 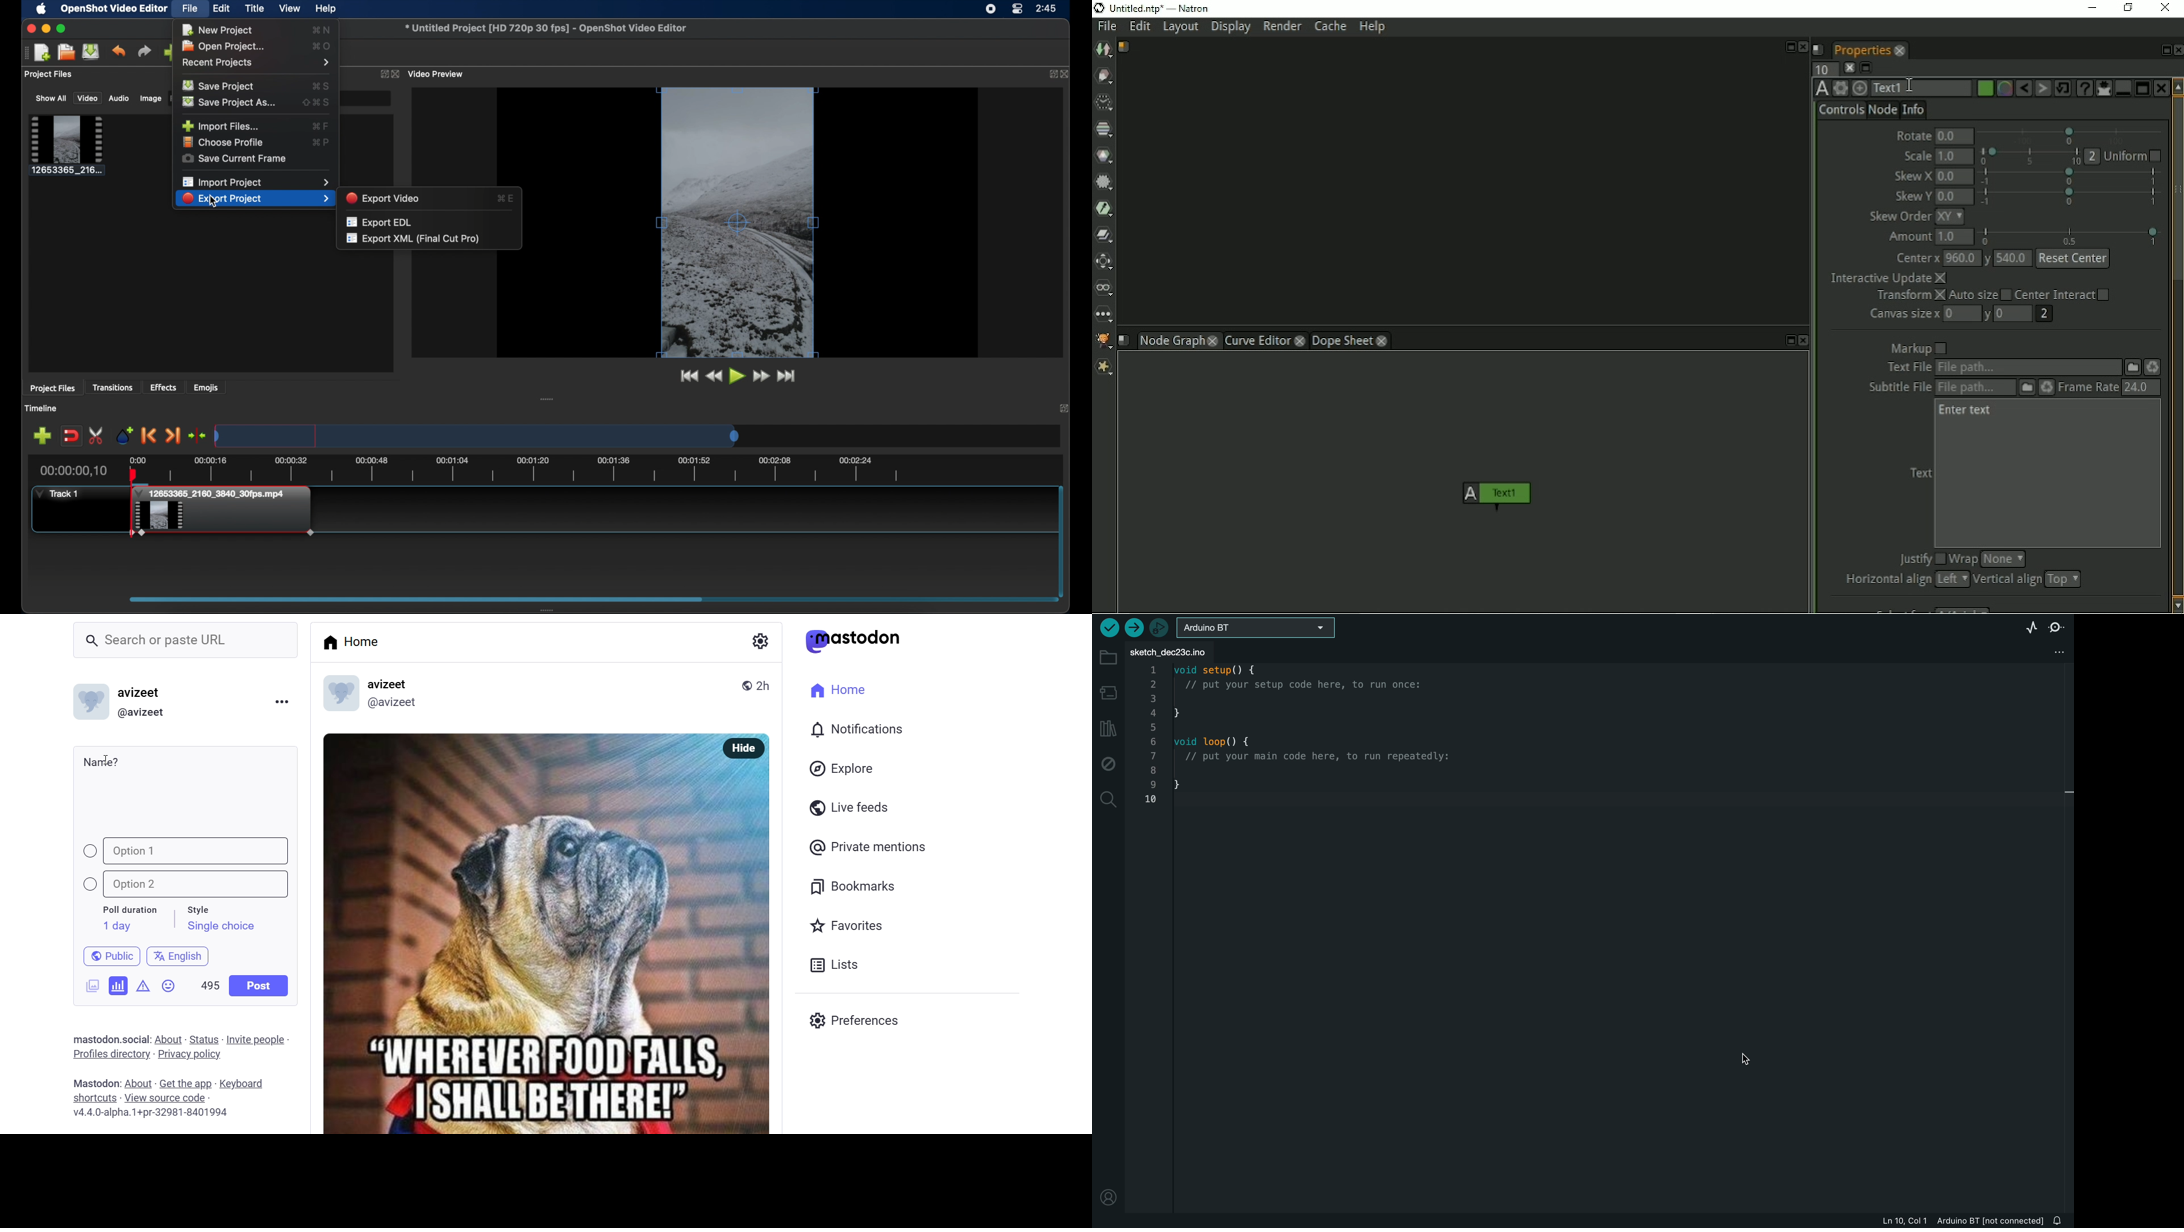 I want to click on scroll bar, so click(x=1061, y=539).